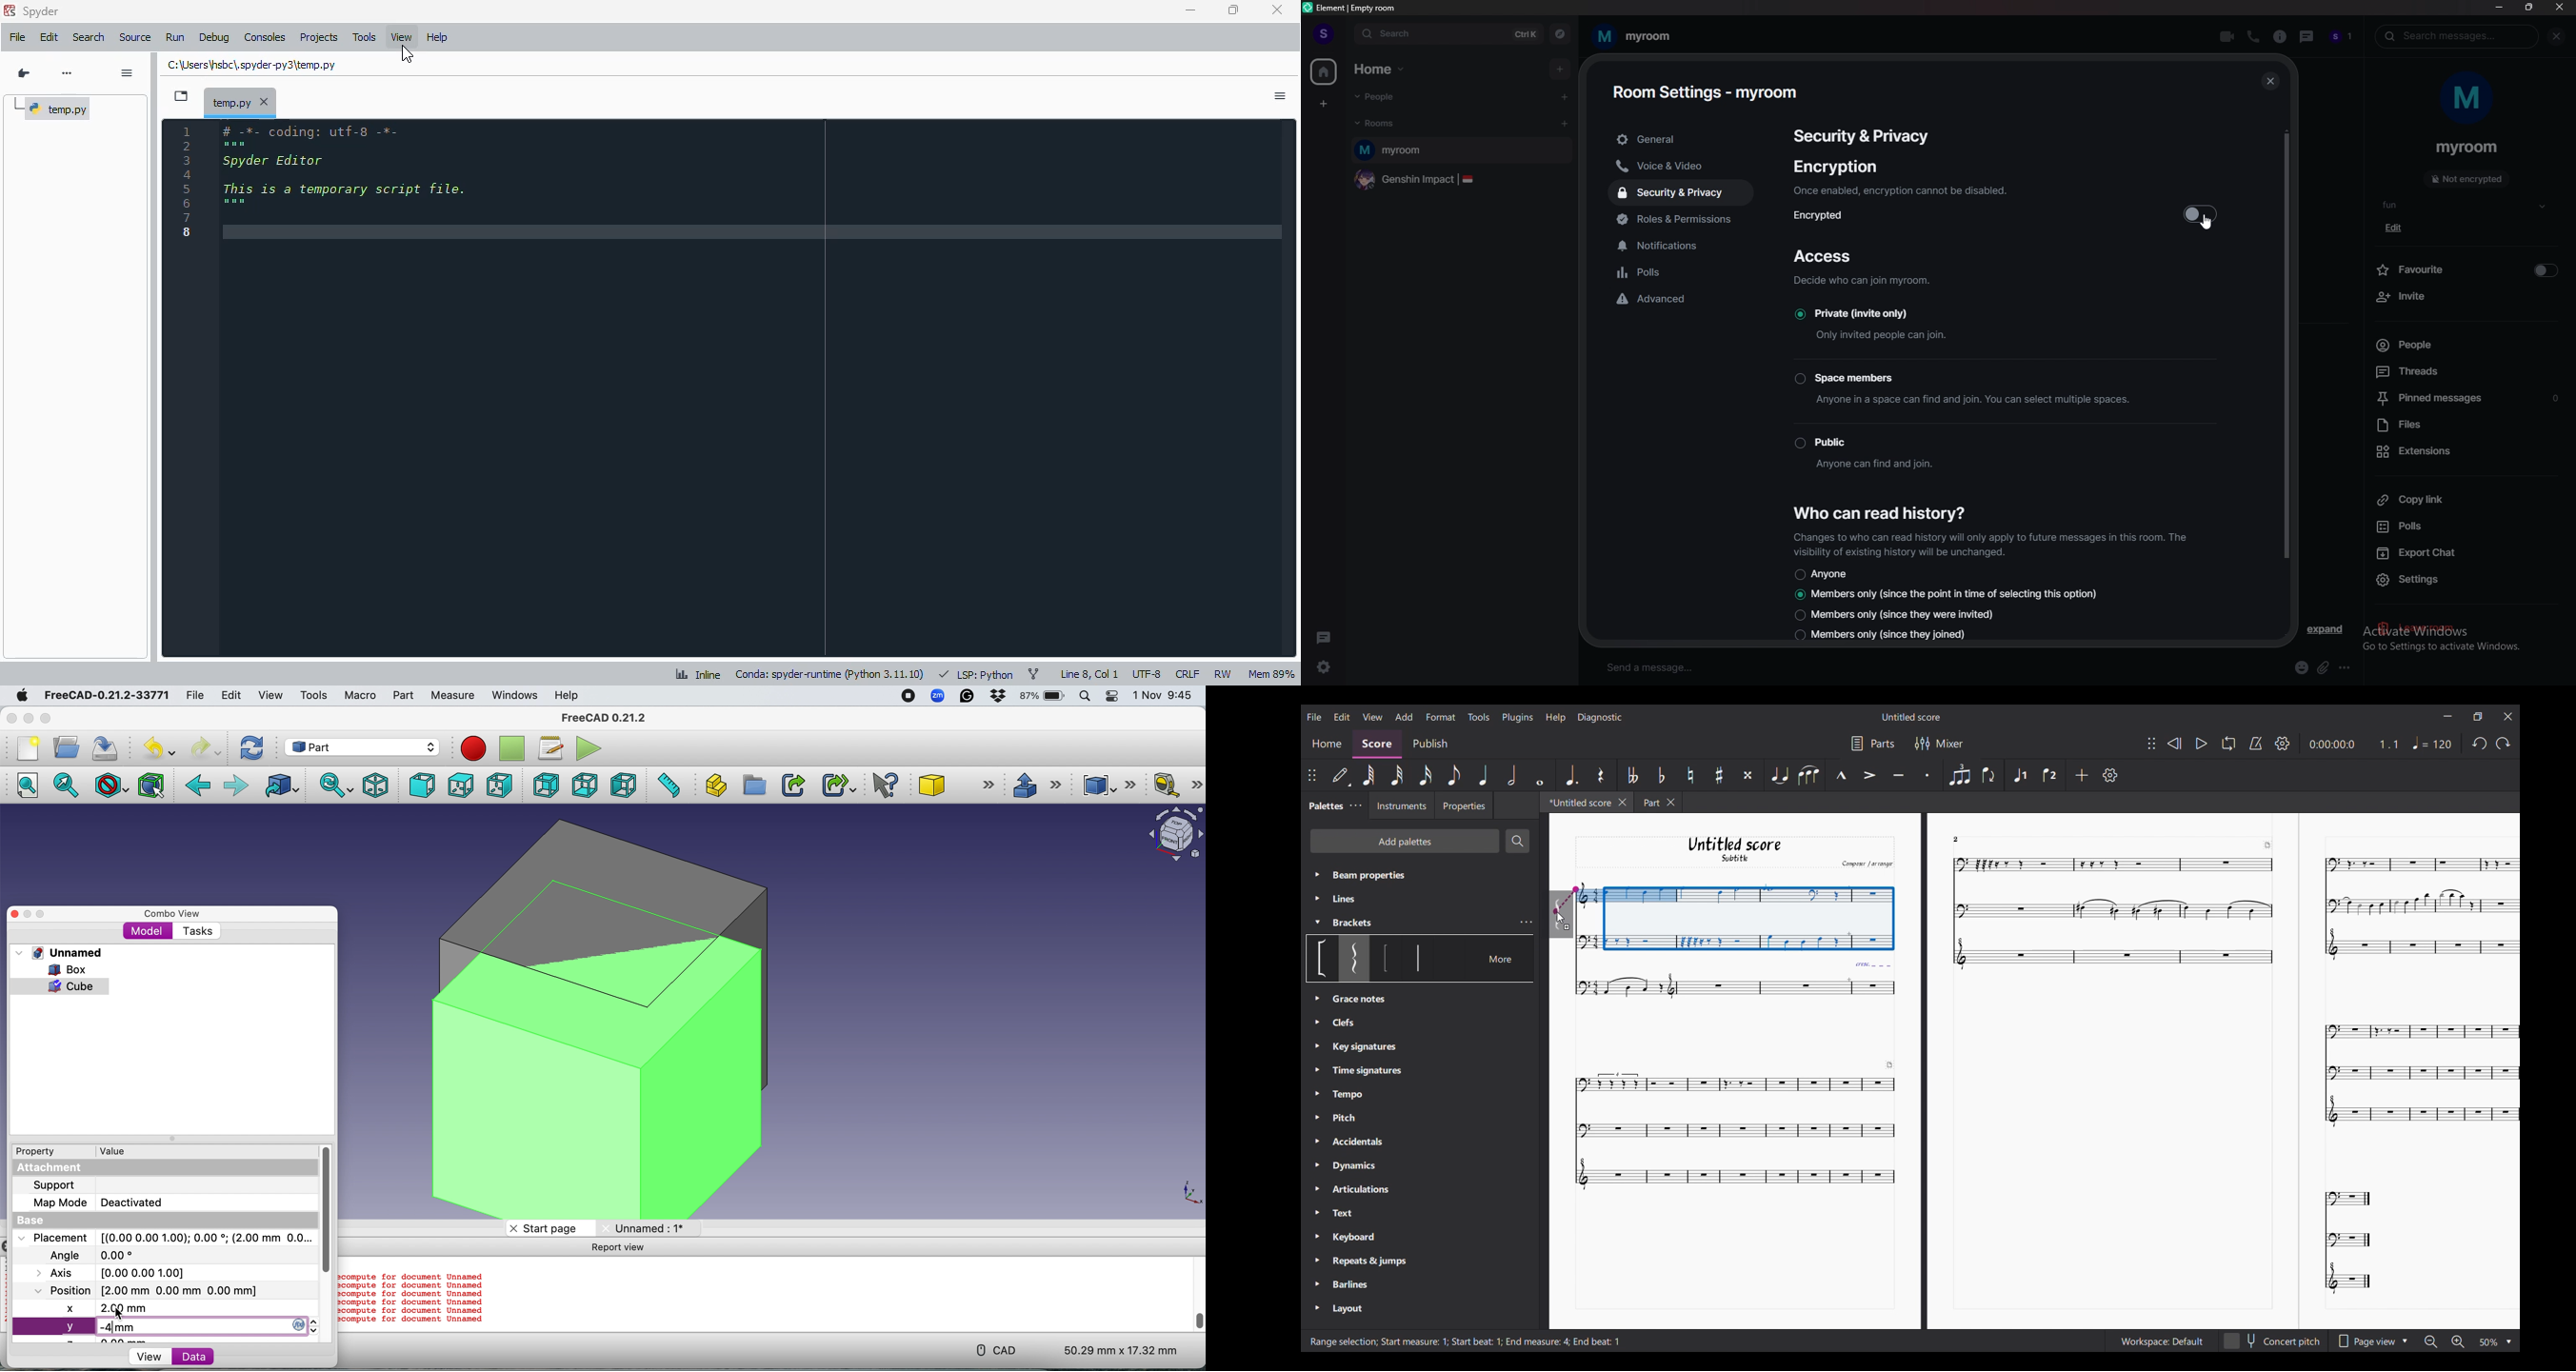  Describe the element at coordinates (1682, 140) in the screenshot. I see `general` at that location.